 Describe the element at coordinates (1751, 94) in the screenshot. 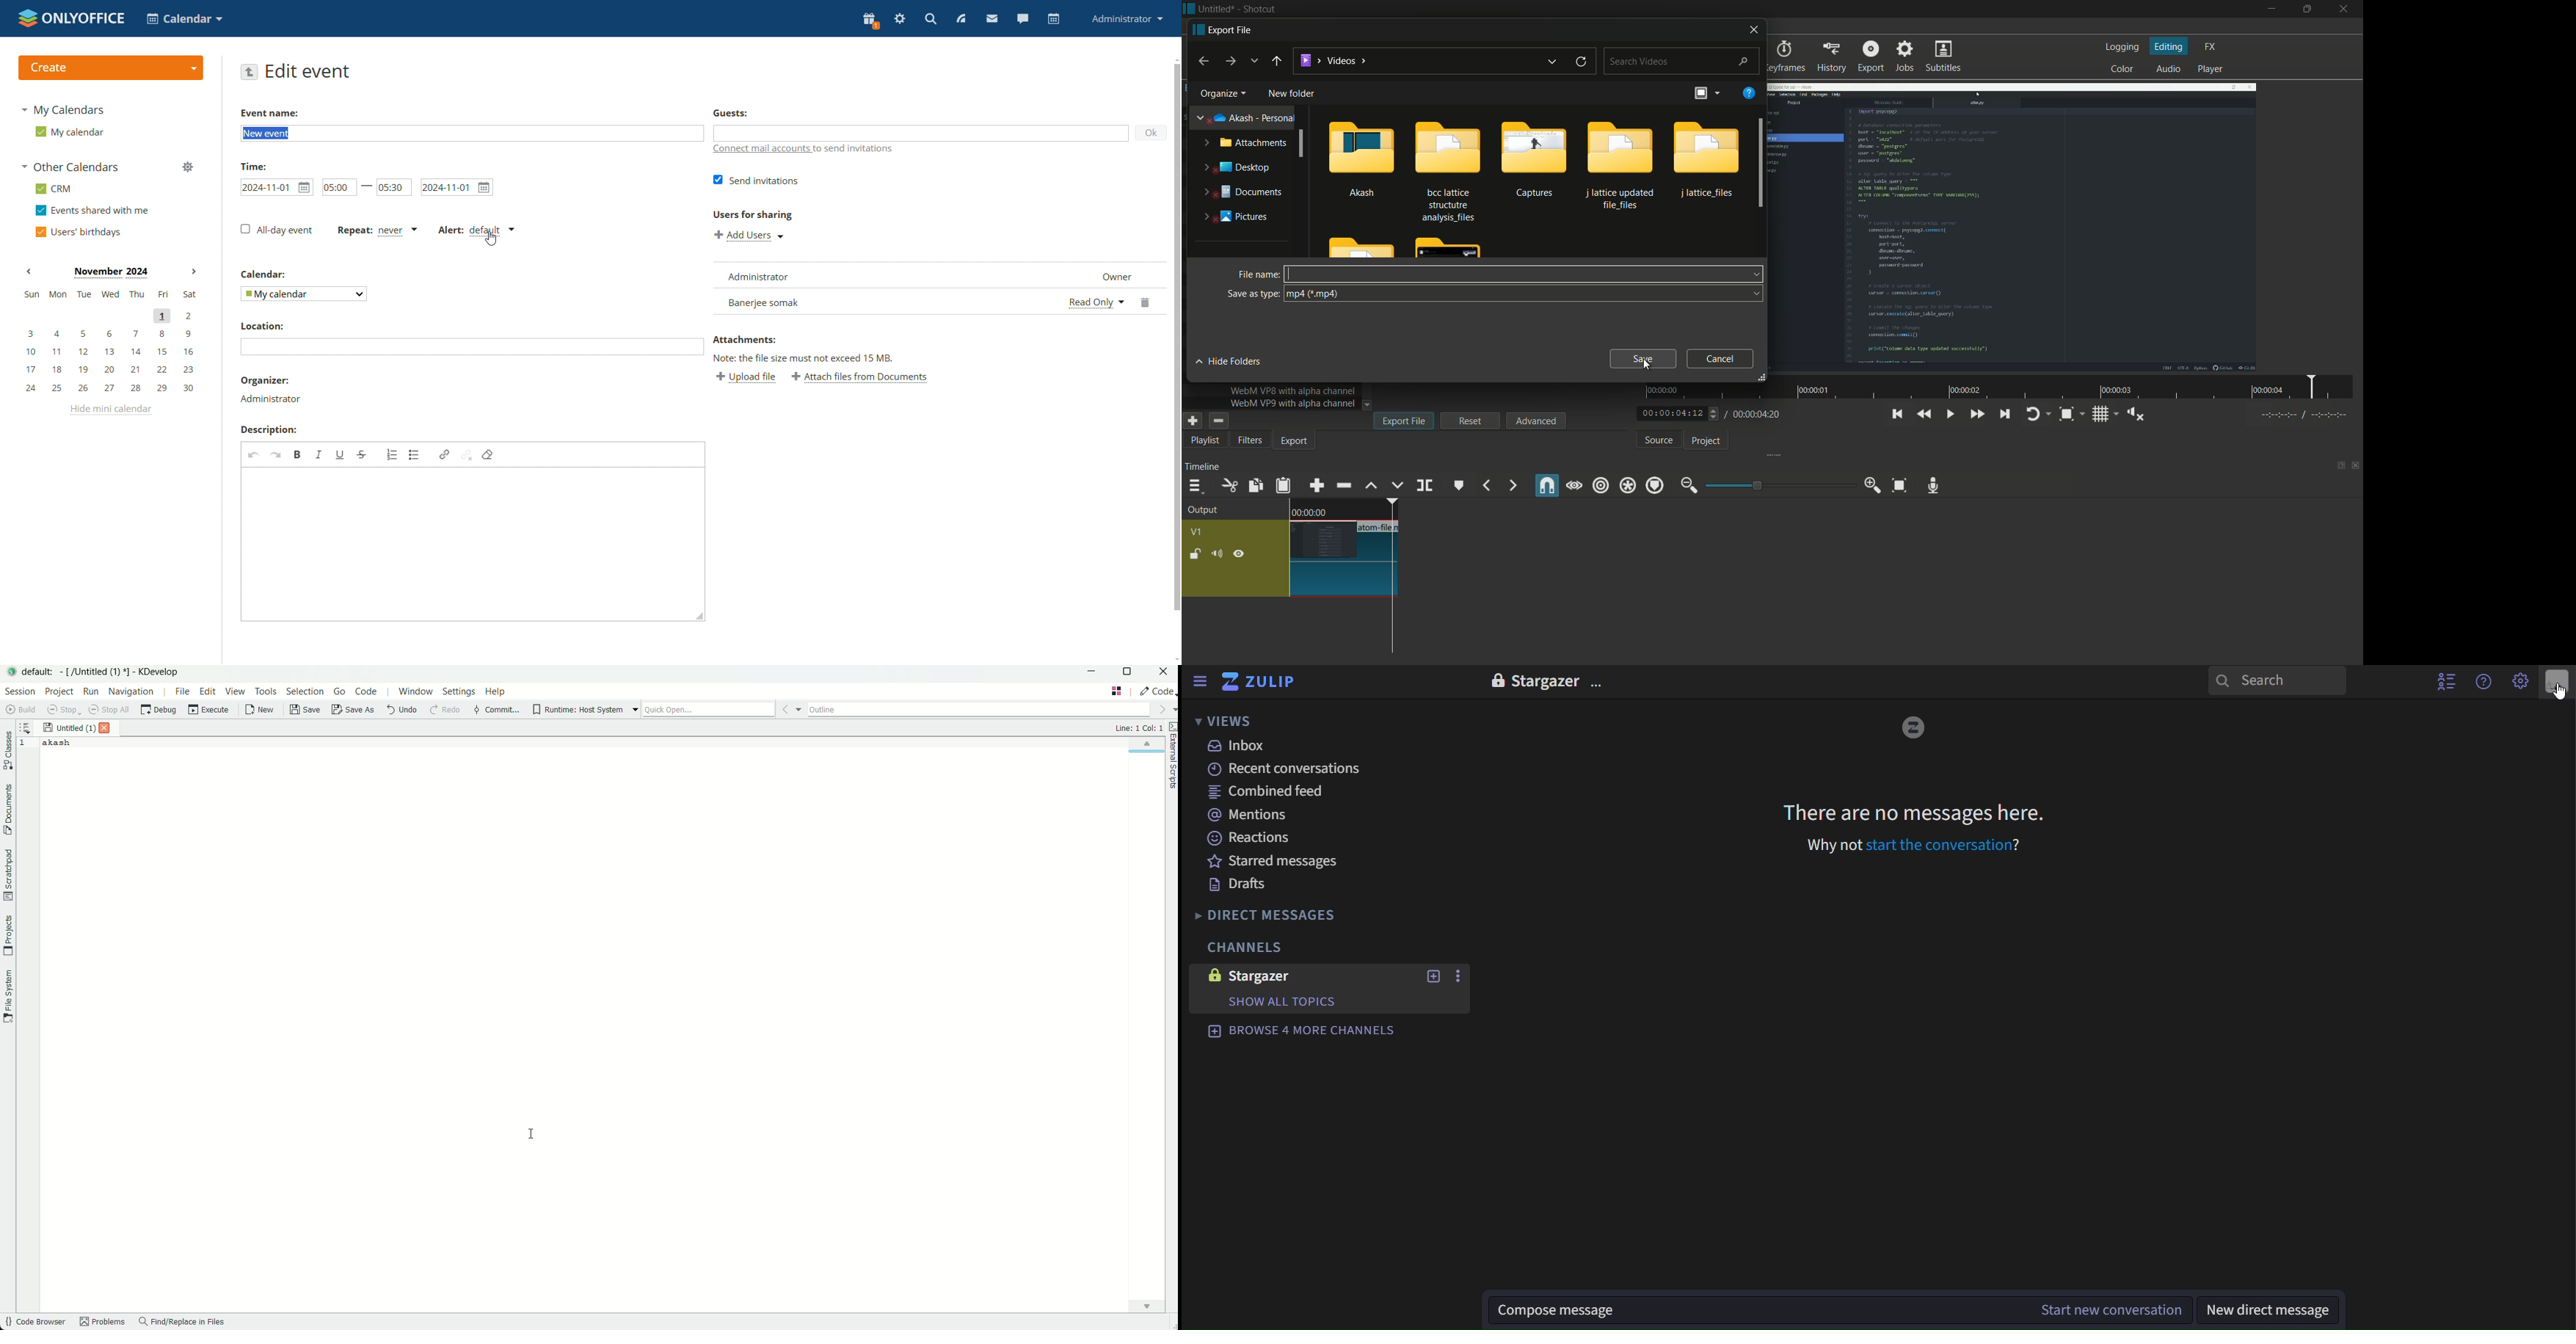

I see `elp` at that location.